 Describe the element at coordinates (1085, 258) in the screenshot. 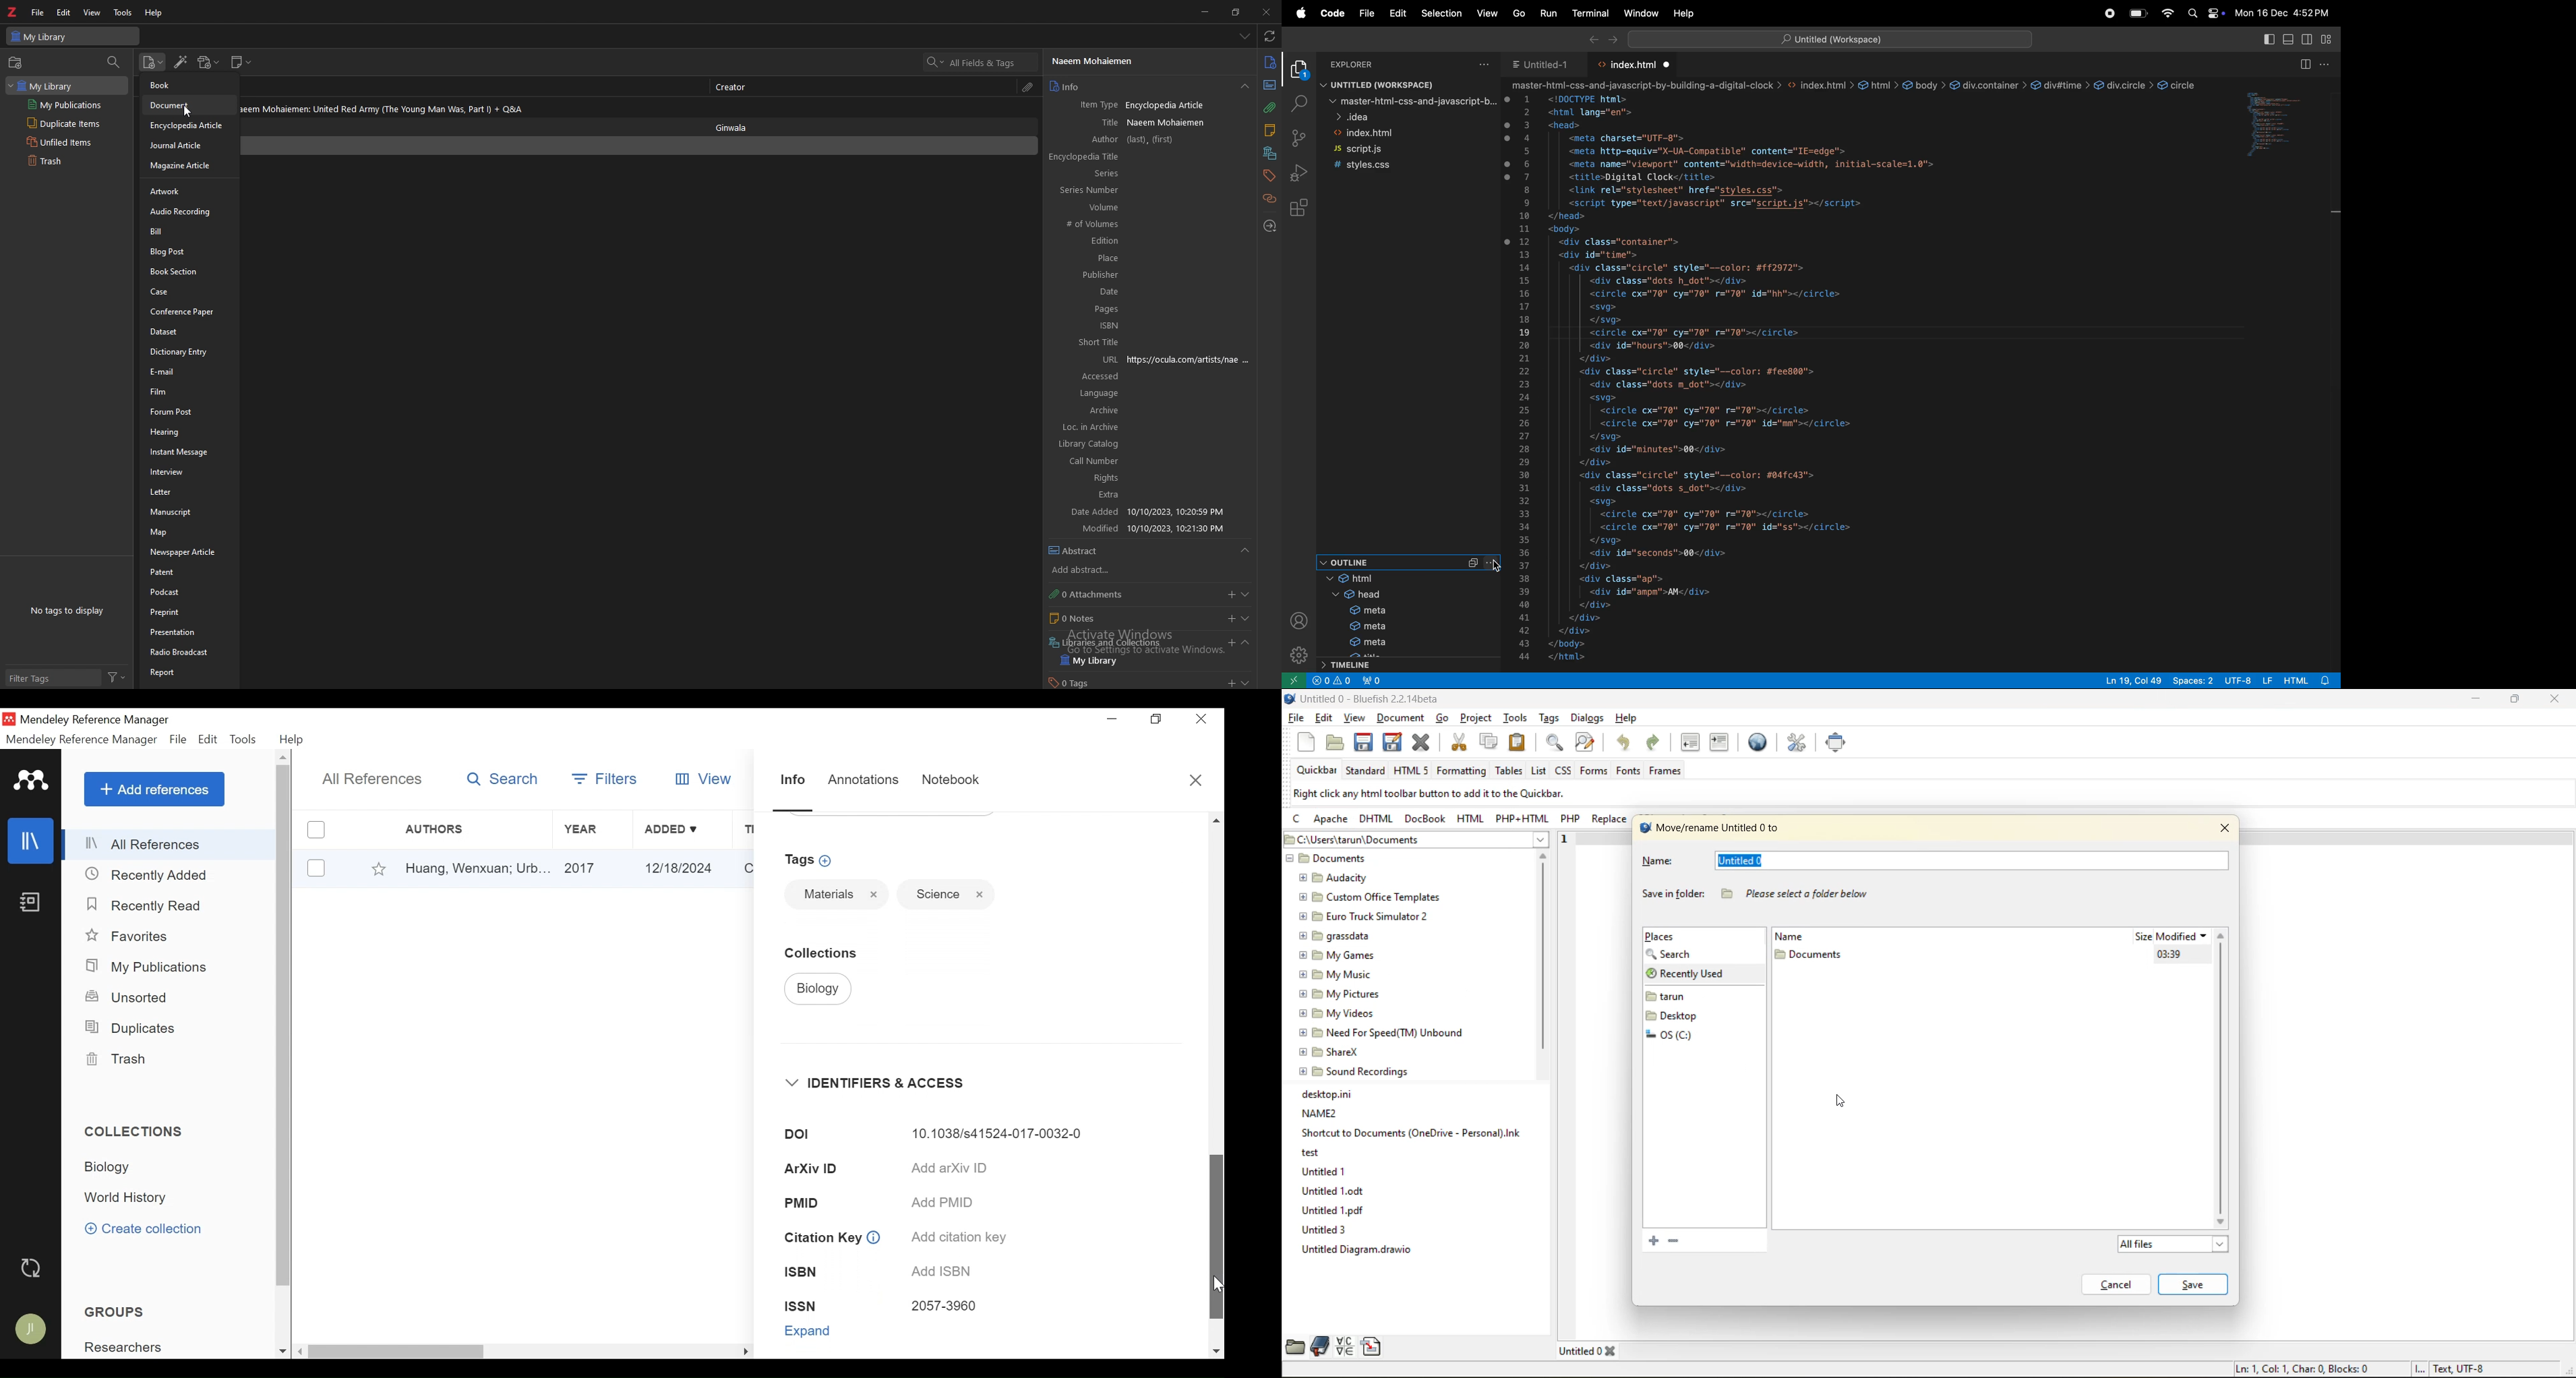

I see `place` at that location.